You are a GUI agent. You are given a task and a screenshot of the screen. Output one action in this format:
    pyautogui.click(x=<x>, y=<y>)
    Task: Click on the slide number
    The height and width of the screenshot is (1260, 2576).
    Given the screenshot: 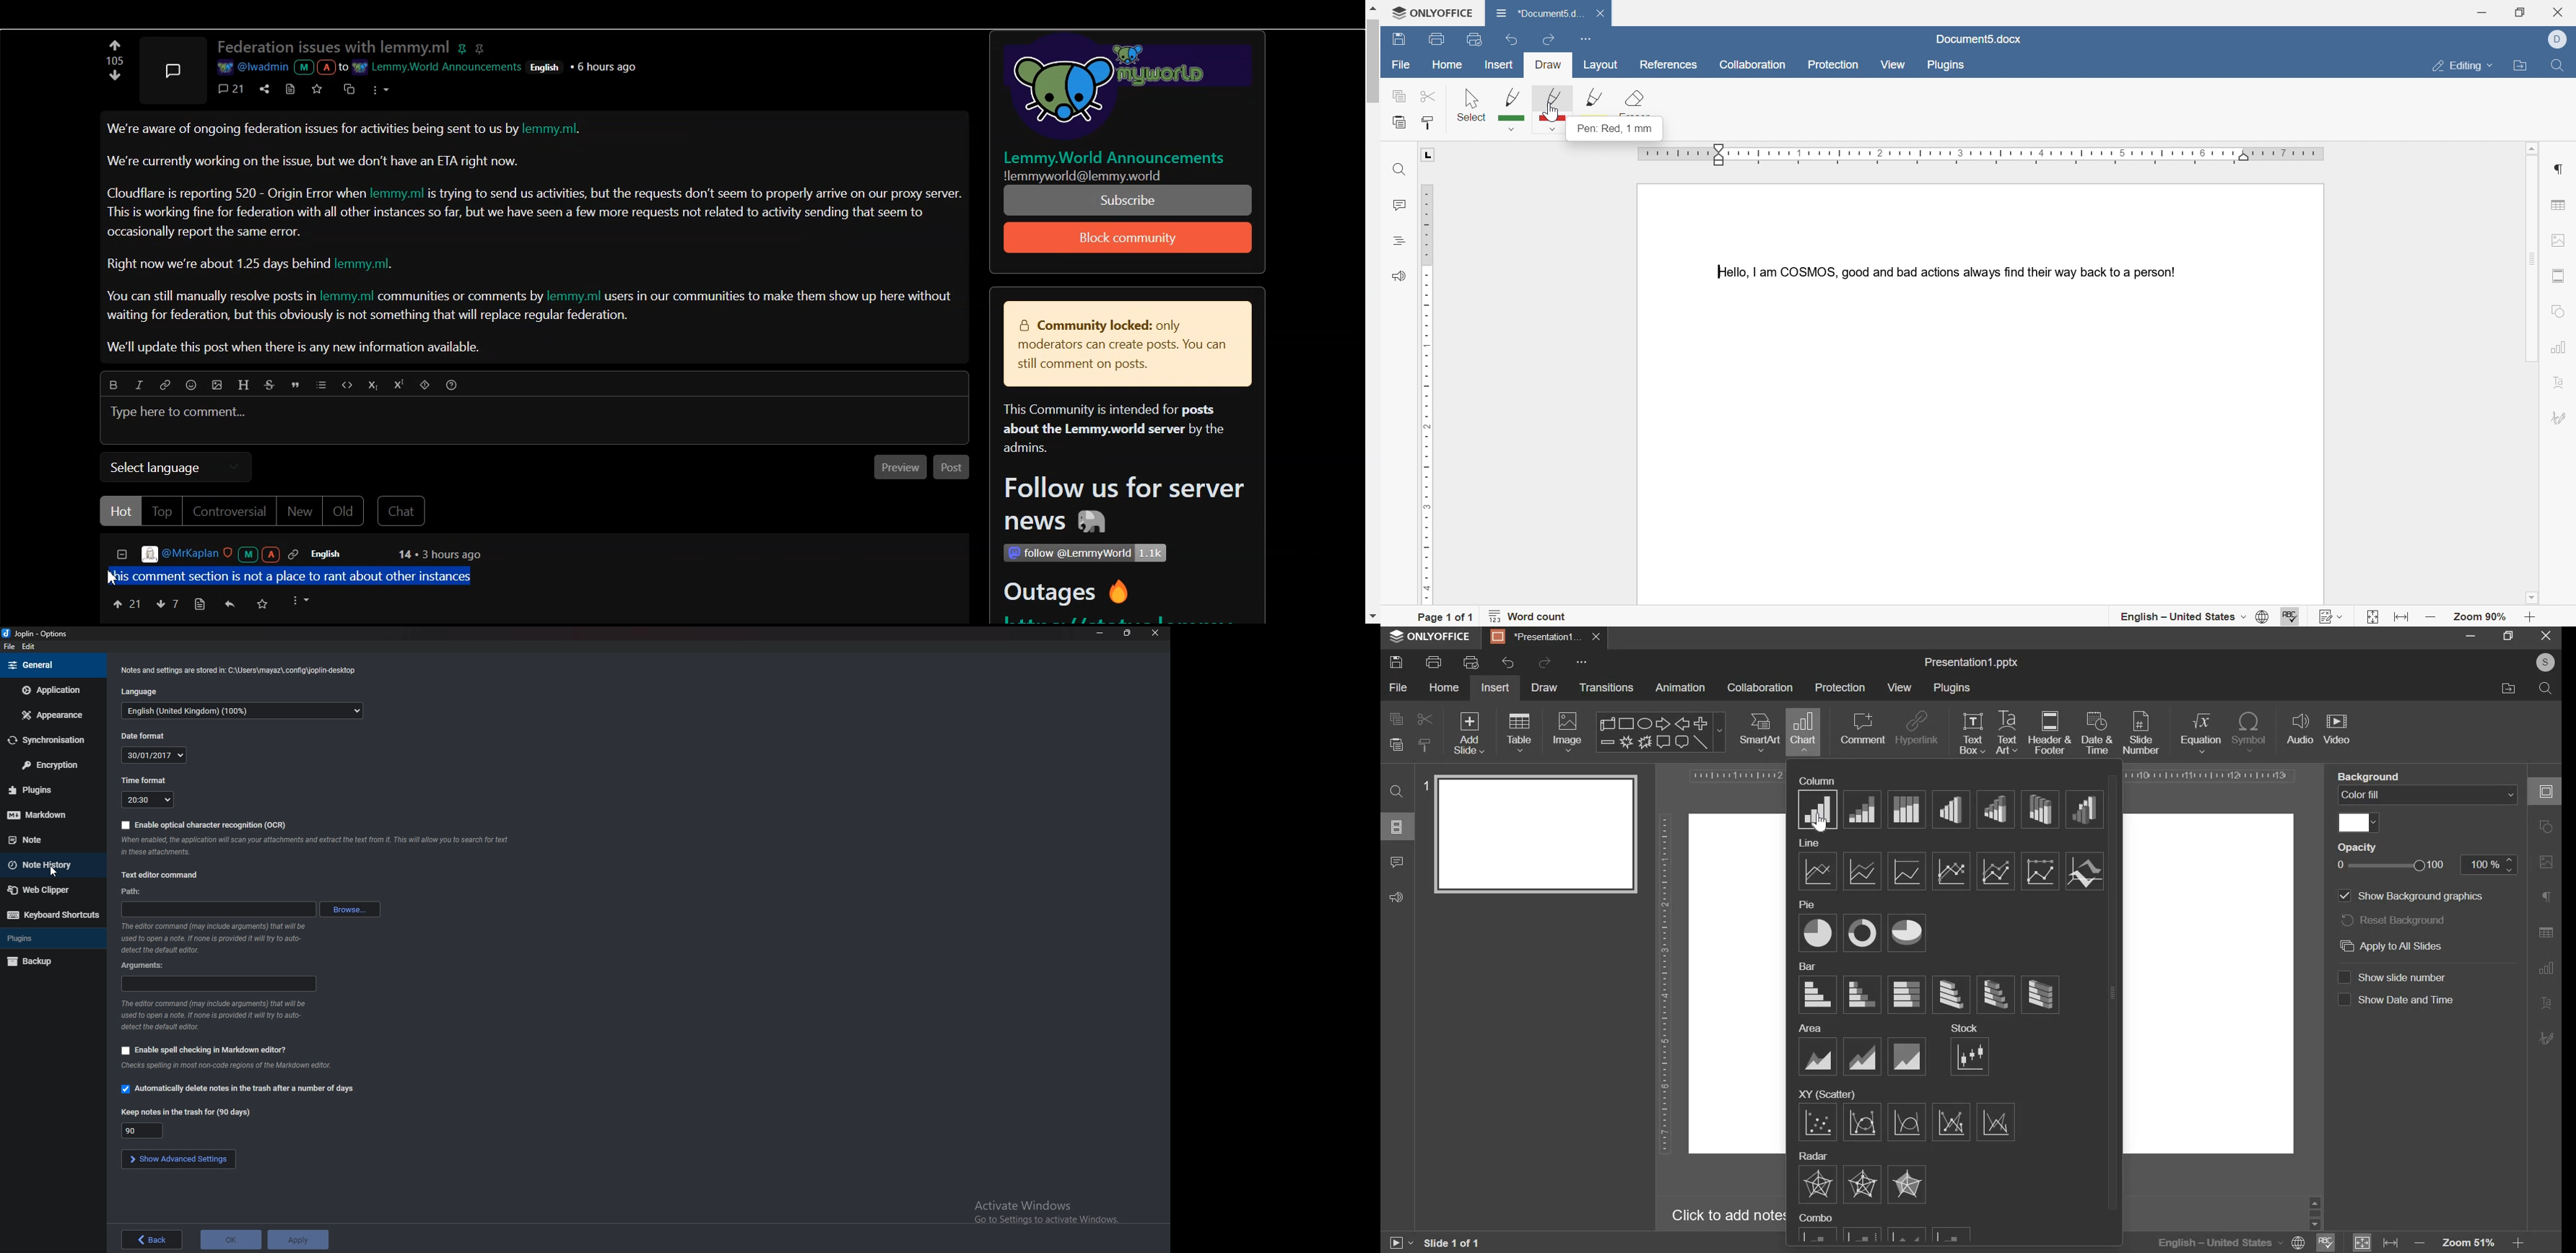 What is the action you would take?
    pyautogui.click(x=2141, y=732)
    